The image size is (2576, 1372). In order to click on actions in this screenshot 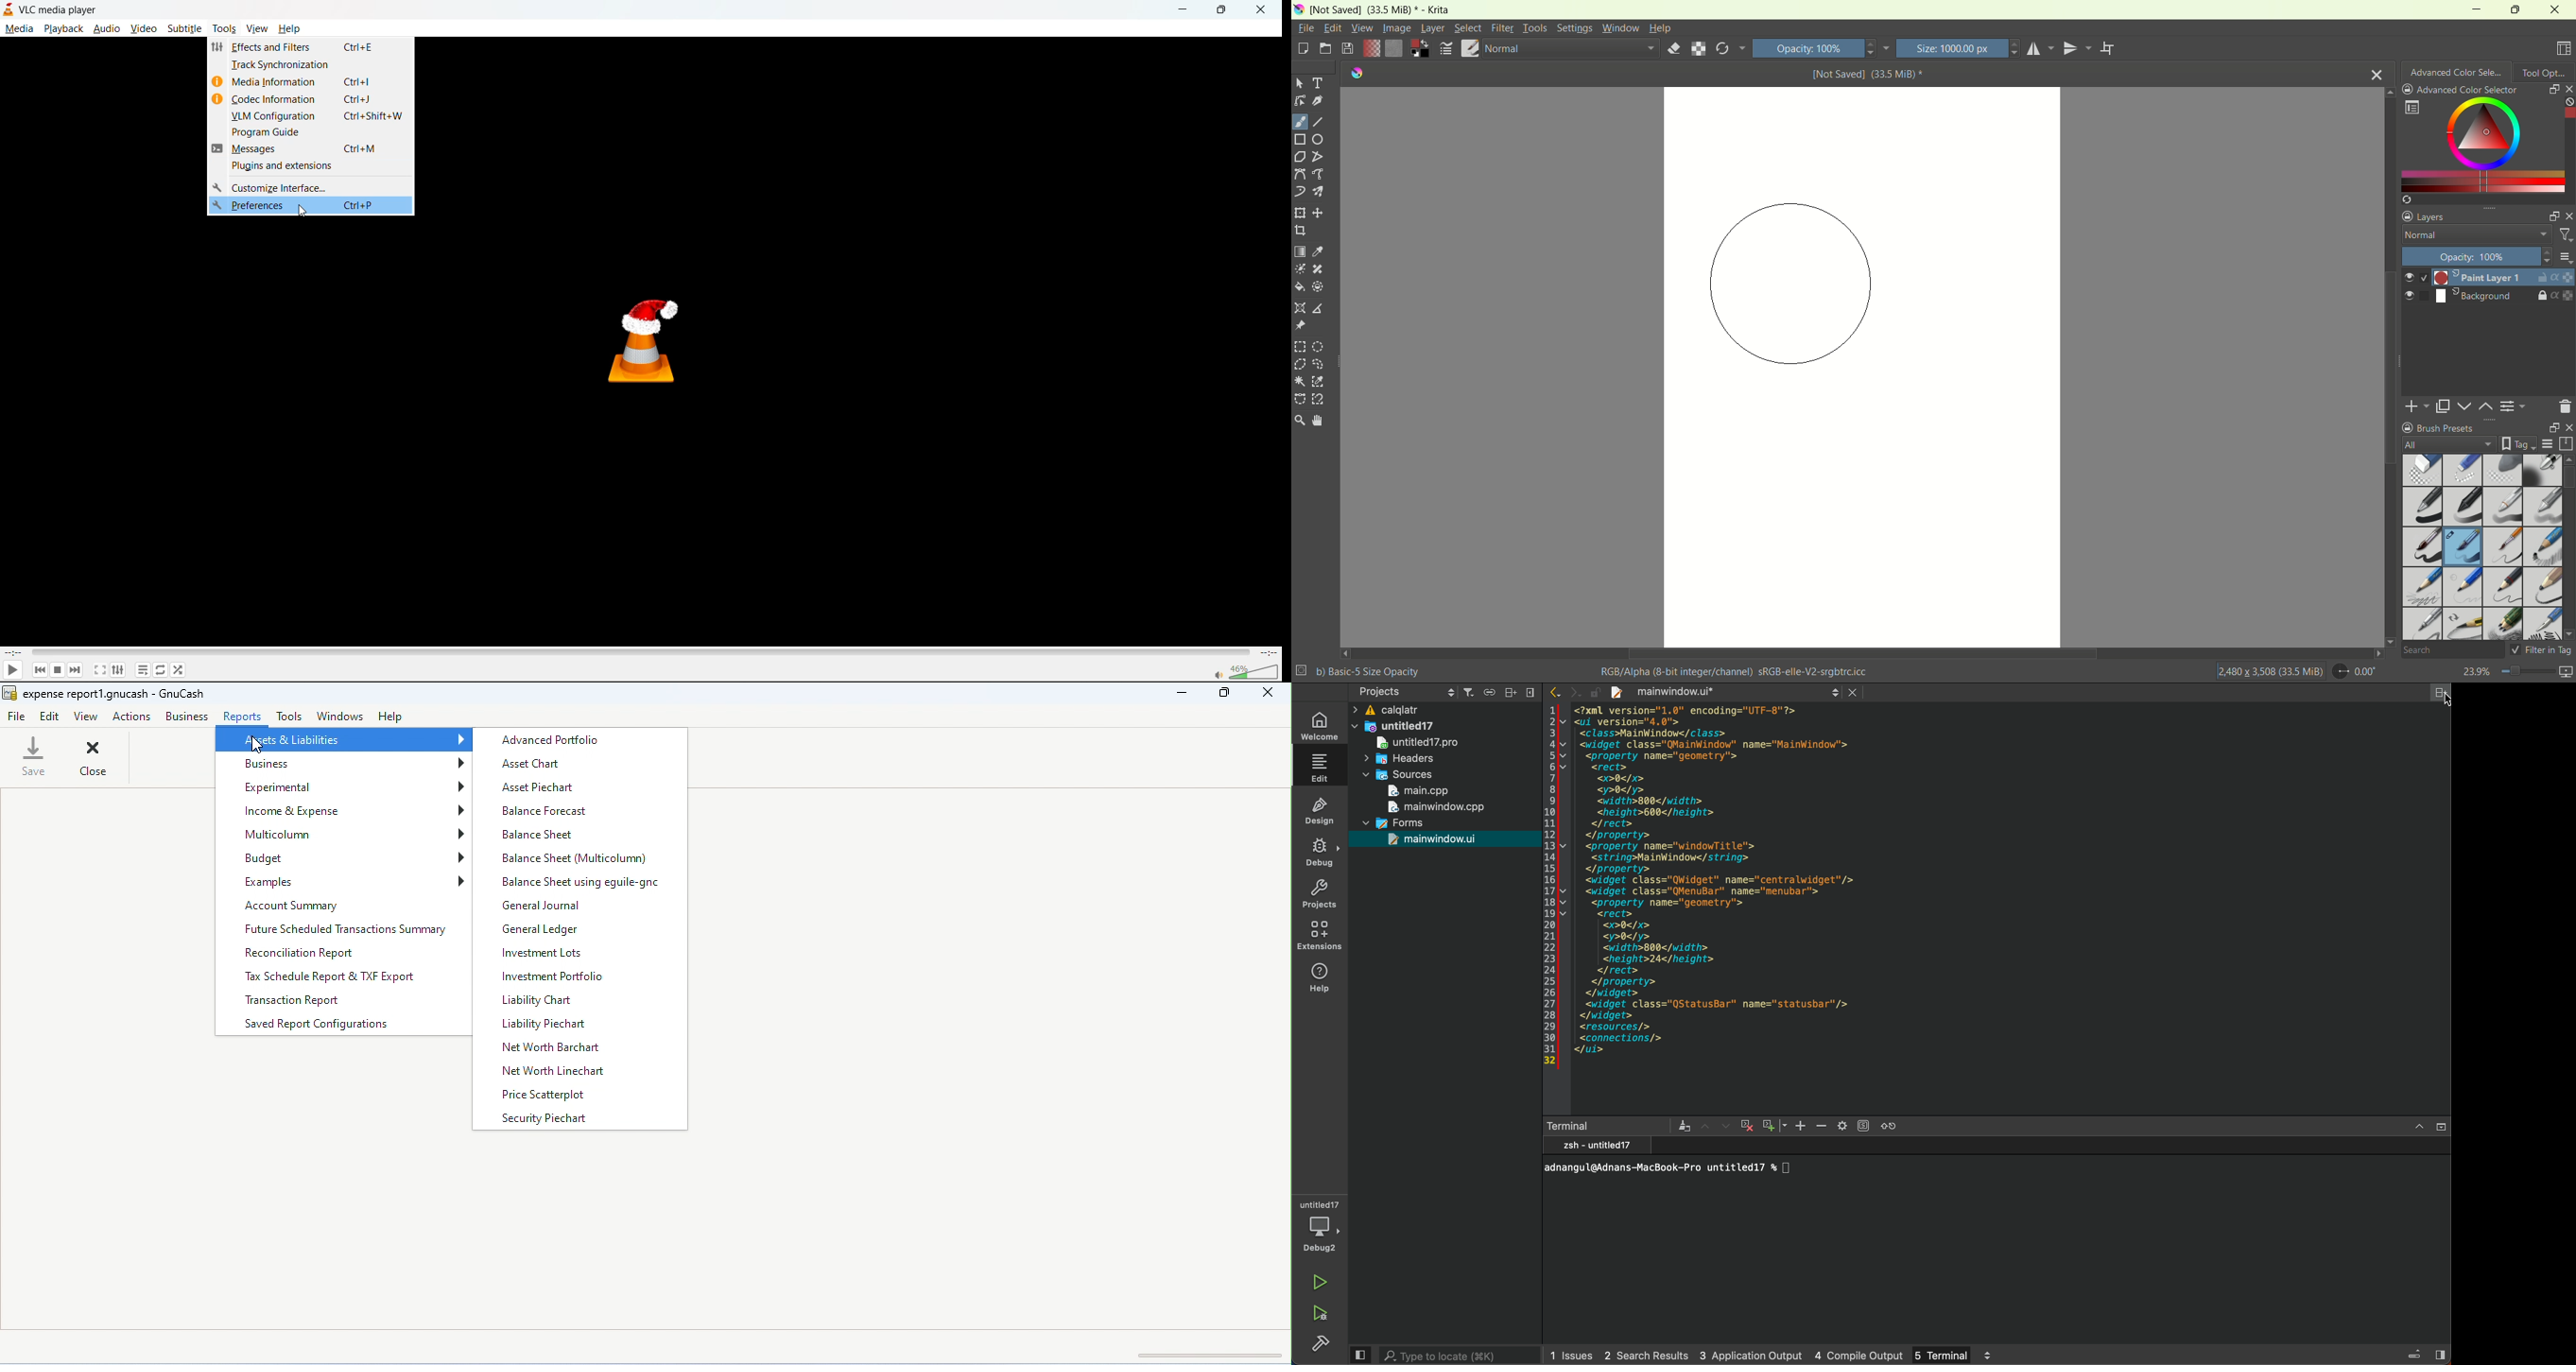, I will do `click(133, 717)`.